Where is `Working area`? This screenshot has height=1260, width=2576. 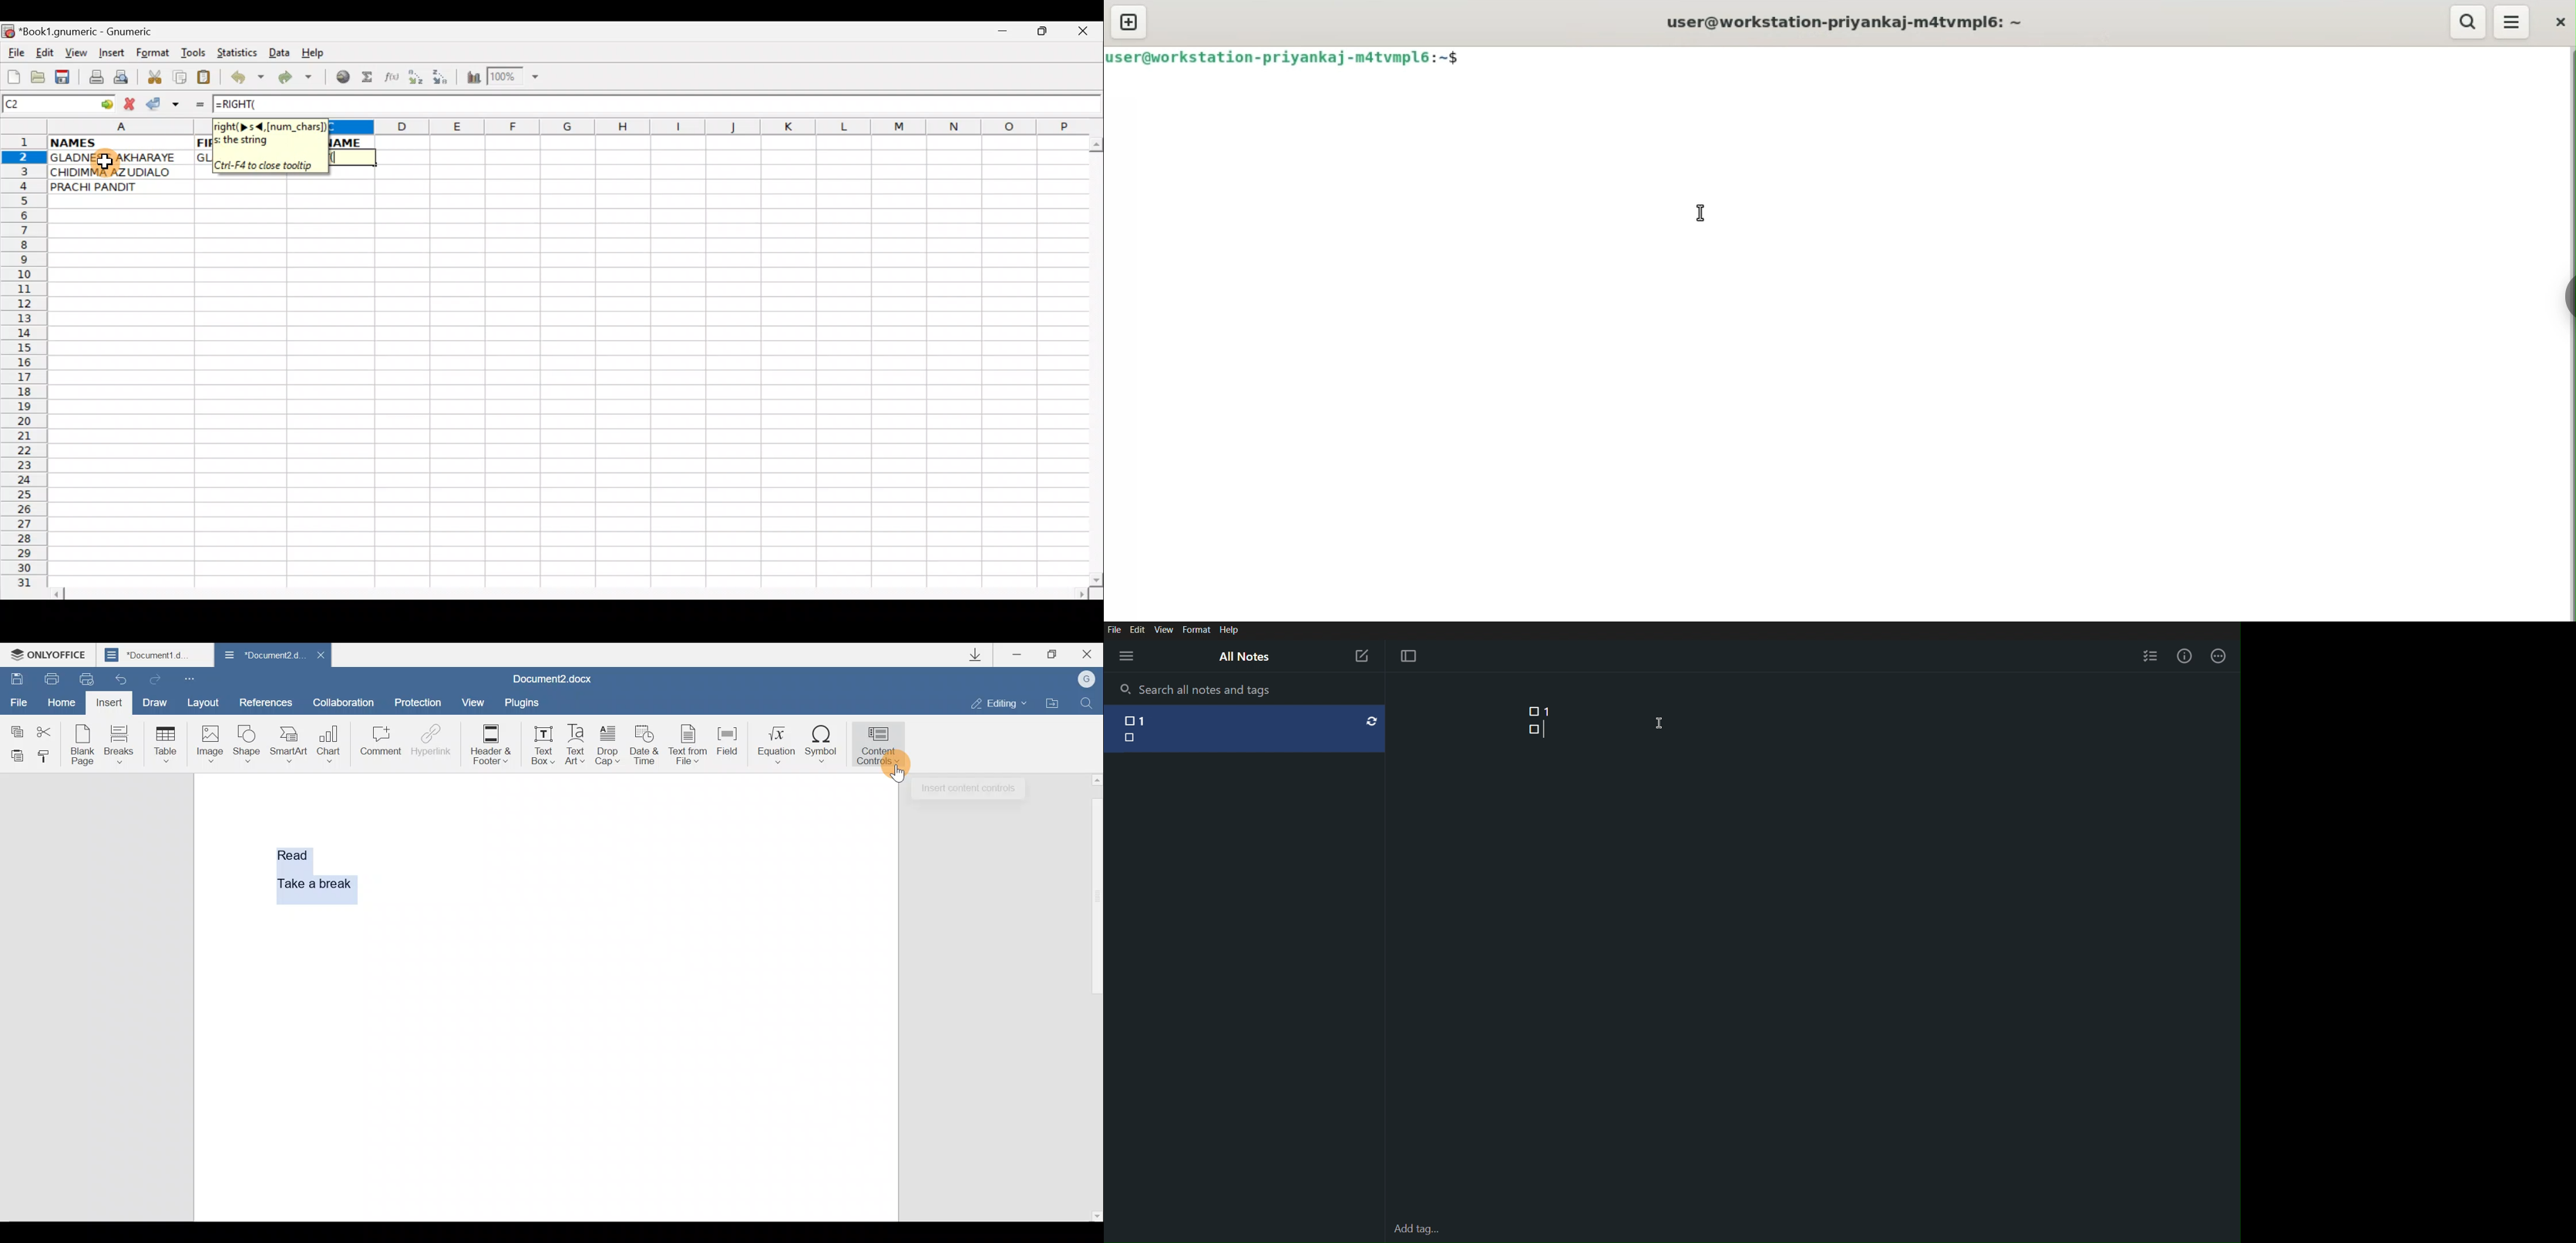
Working area is located at coordinates (632, 996).